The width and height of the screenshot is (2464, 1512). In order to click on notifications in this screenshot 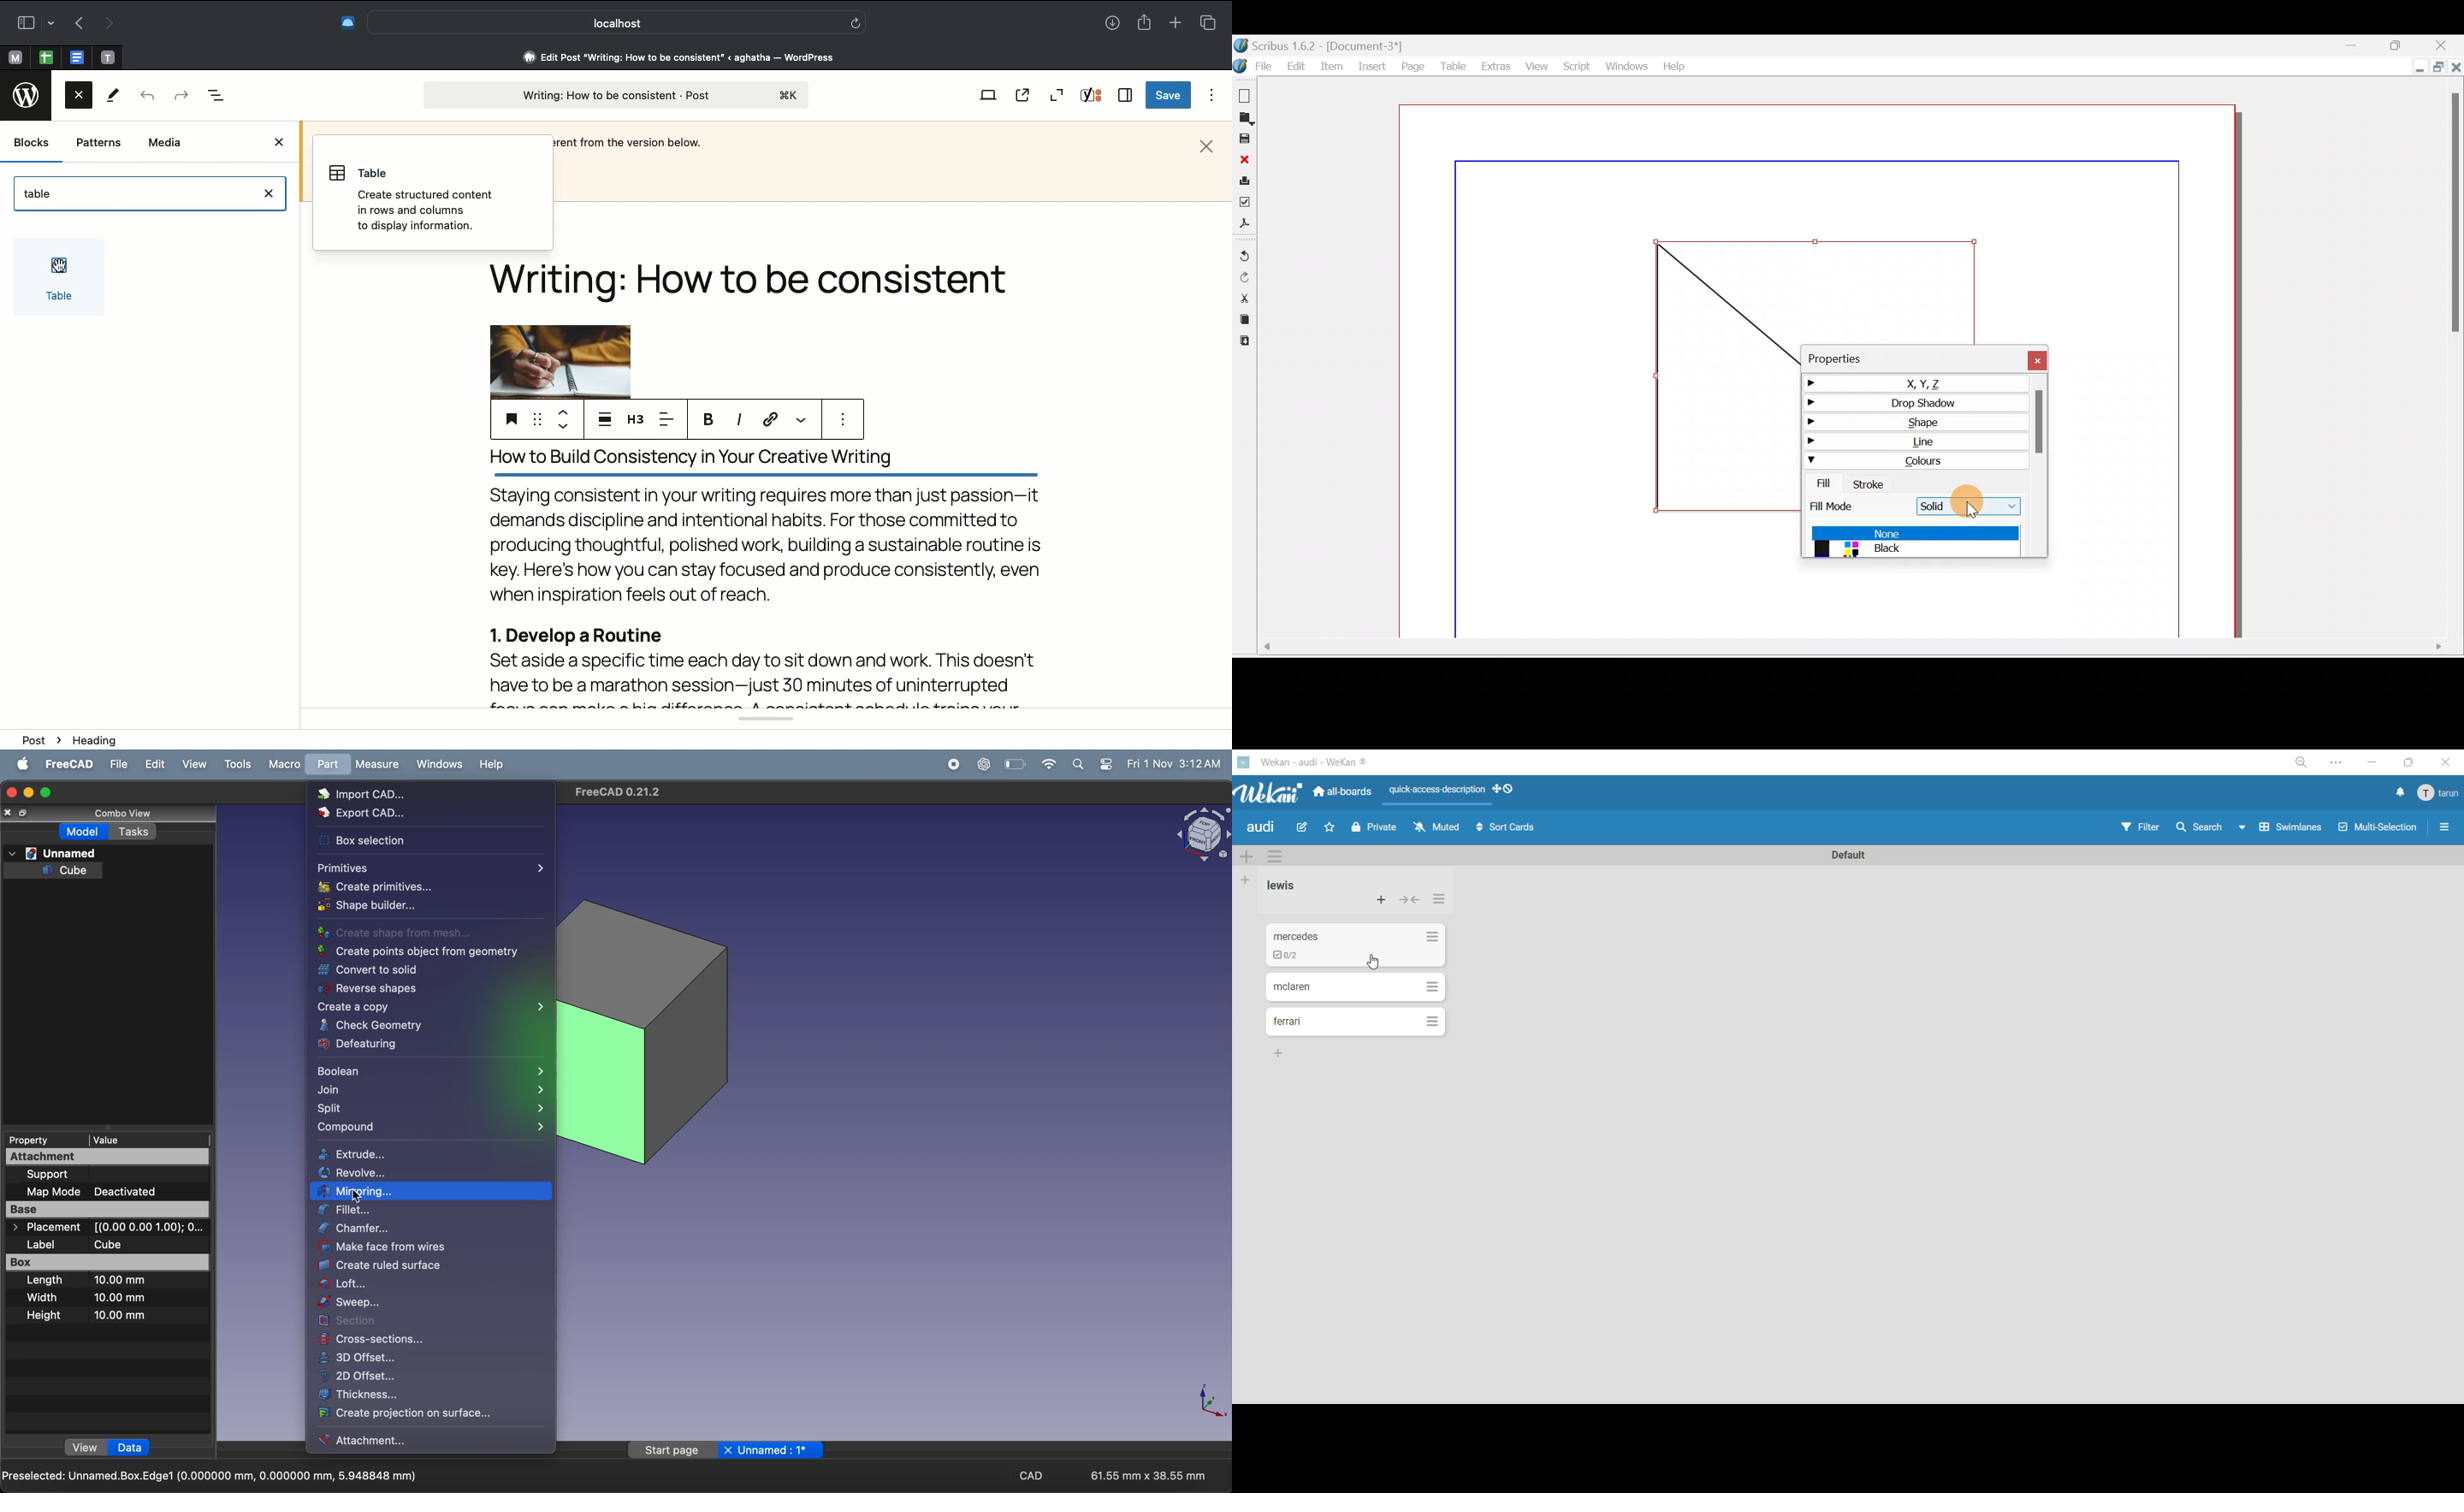, I will do `click(2395, 795)`.